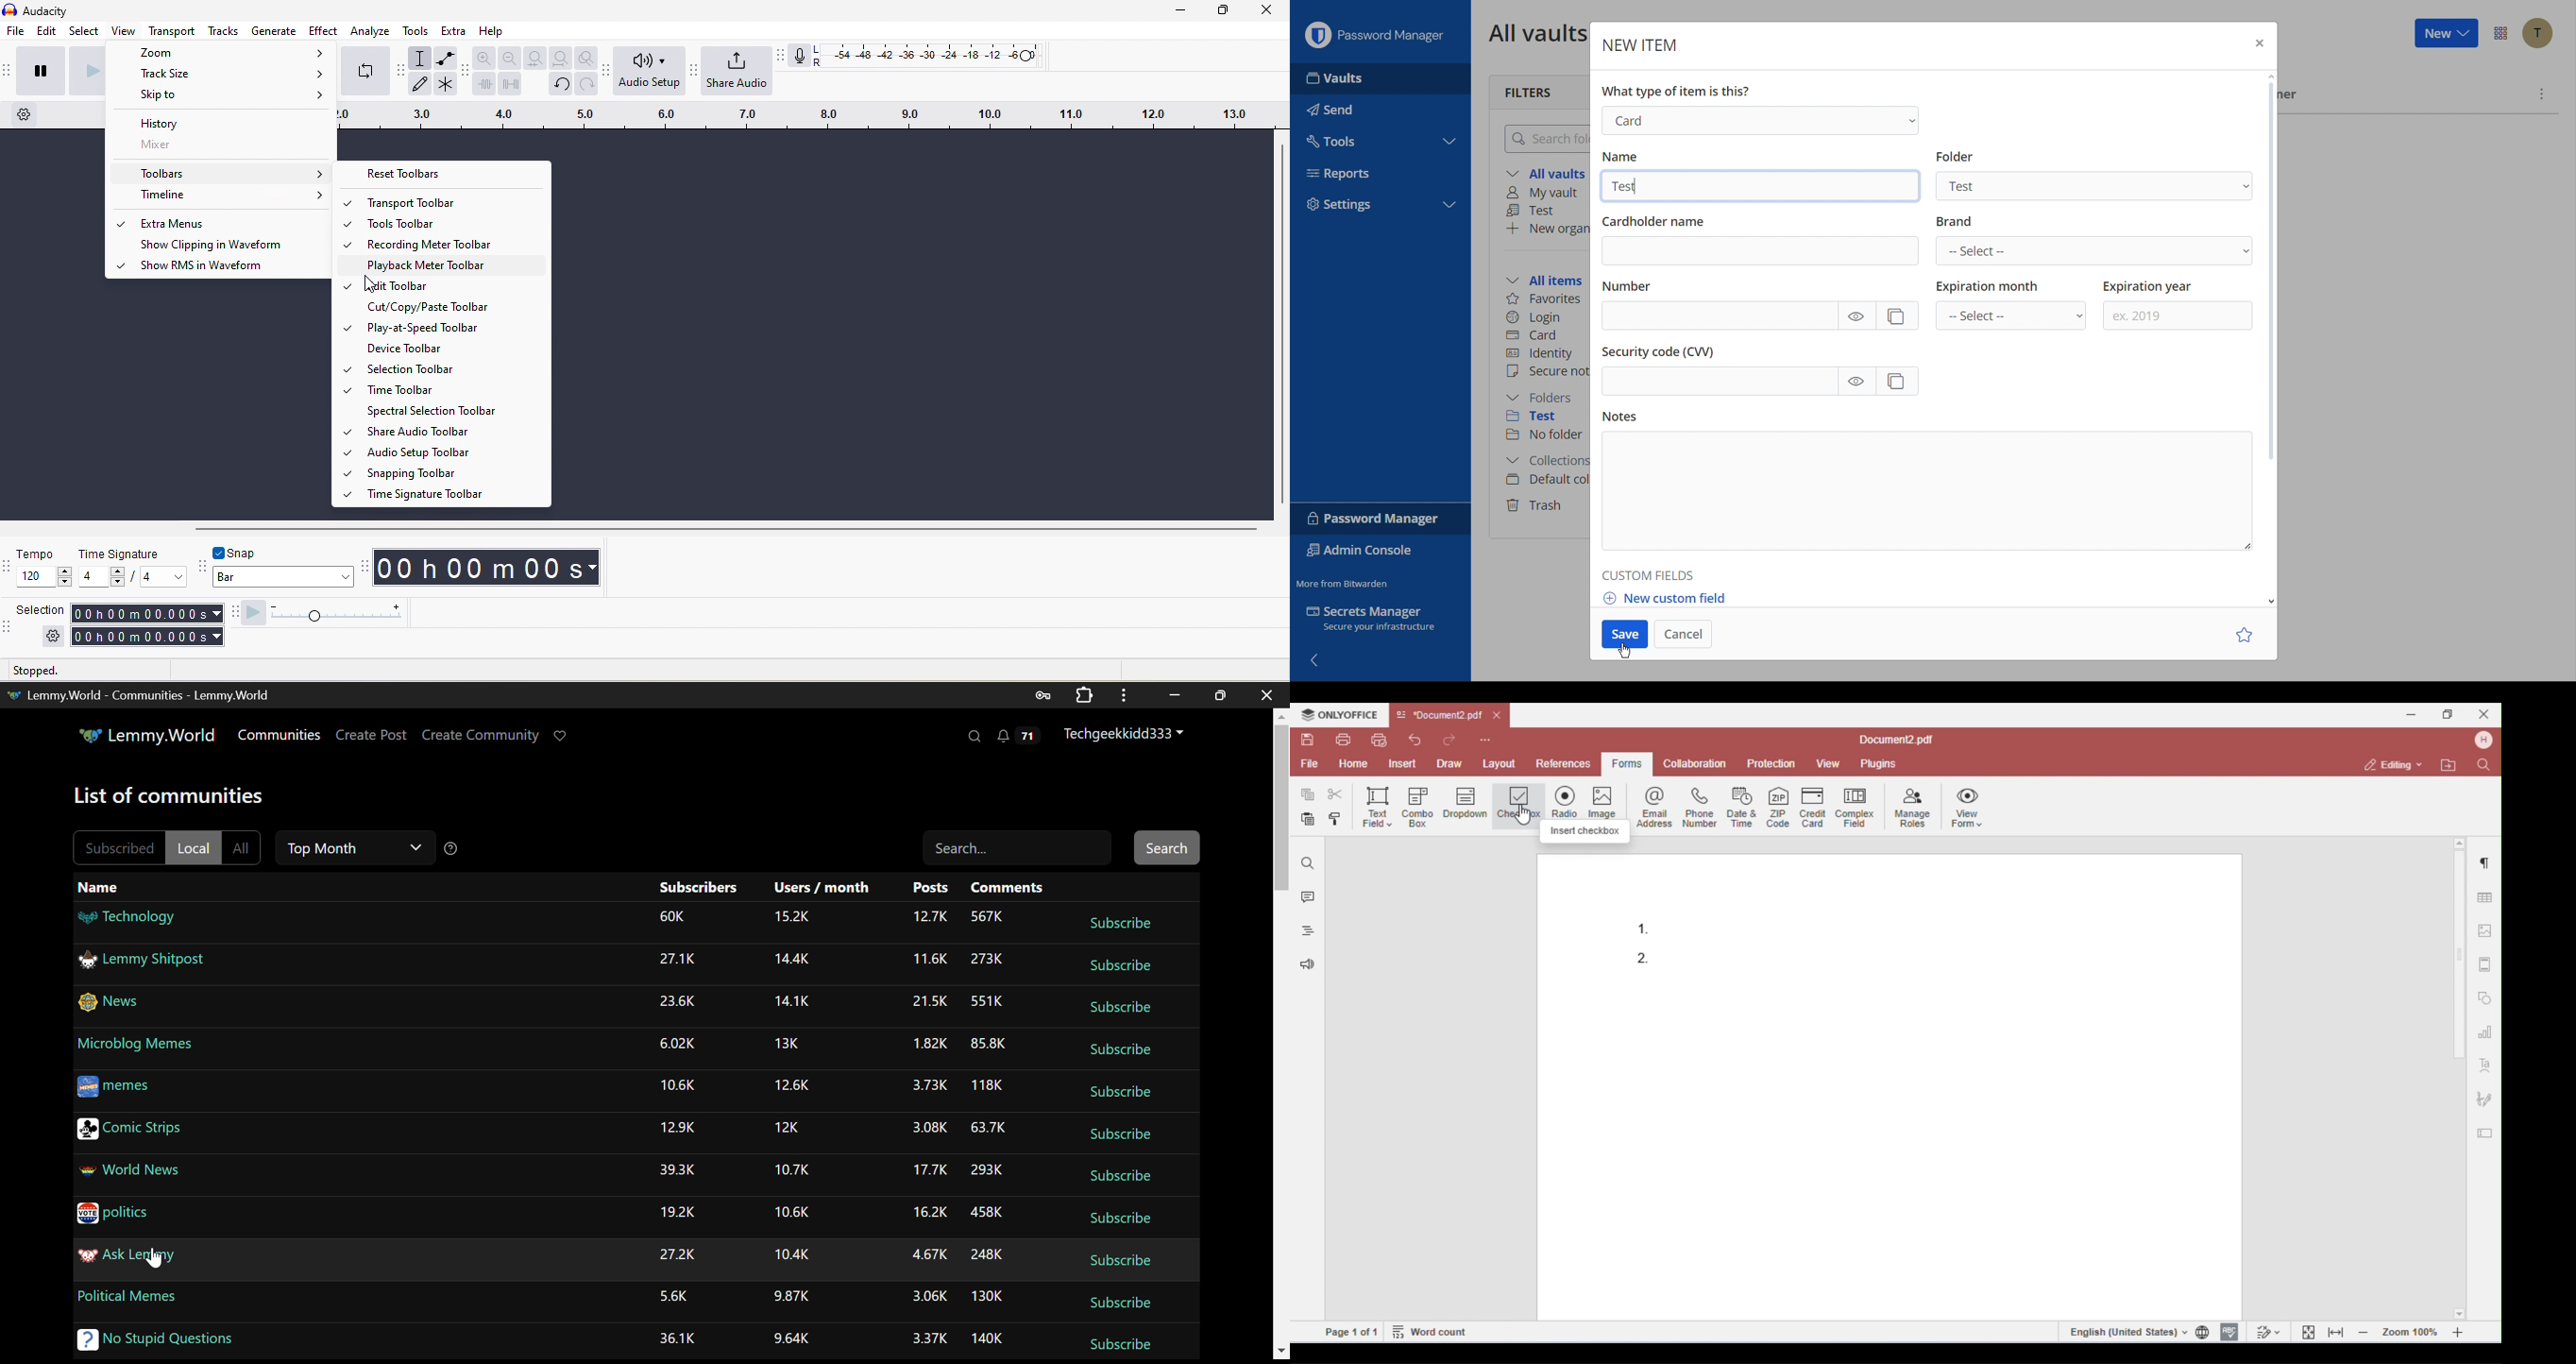  Describe the element at coordinates (586, 84) in the screenshot. I see `redo` at that location.